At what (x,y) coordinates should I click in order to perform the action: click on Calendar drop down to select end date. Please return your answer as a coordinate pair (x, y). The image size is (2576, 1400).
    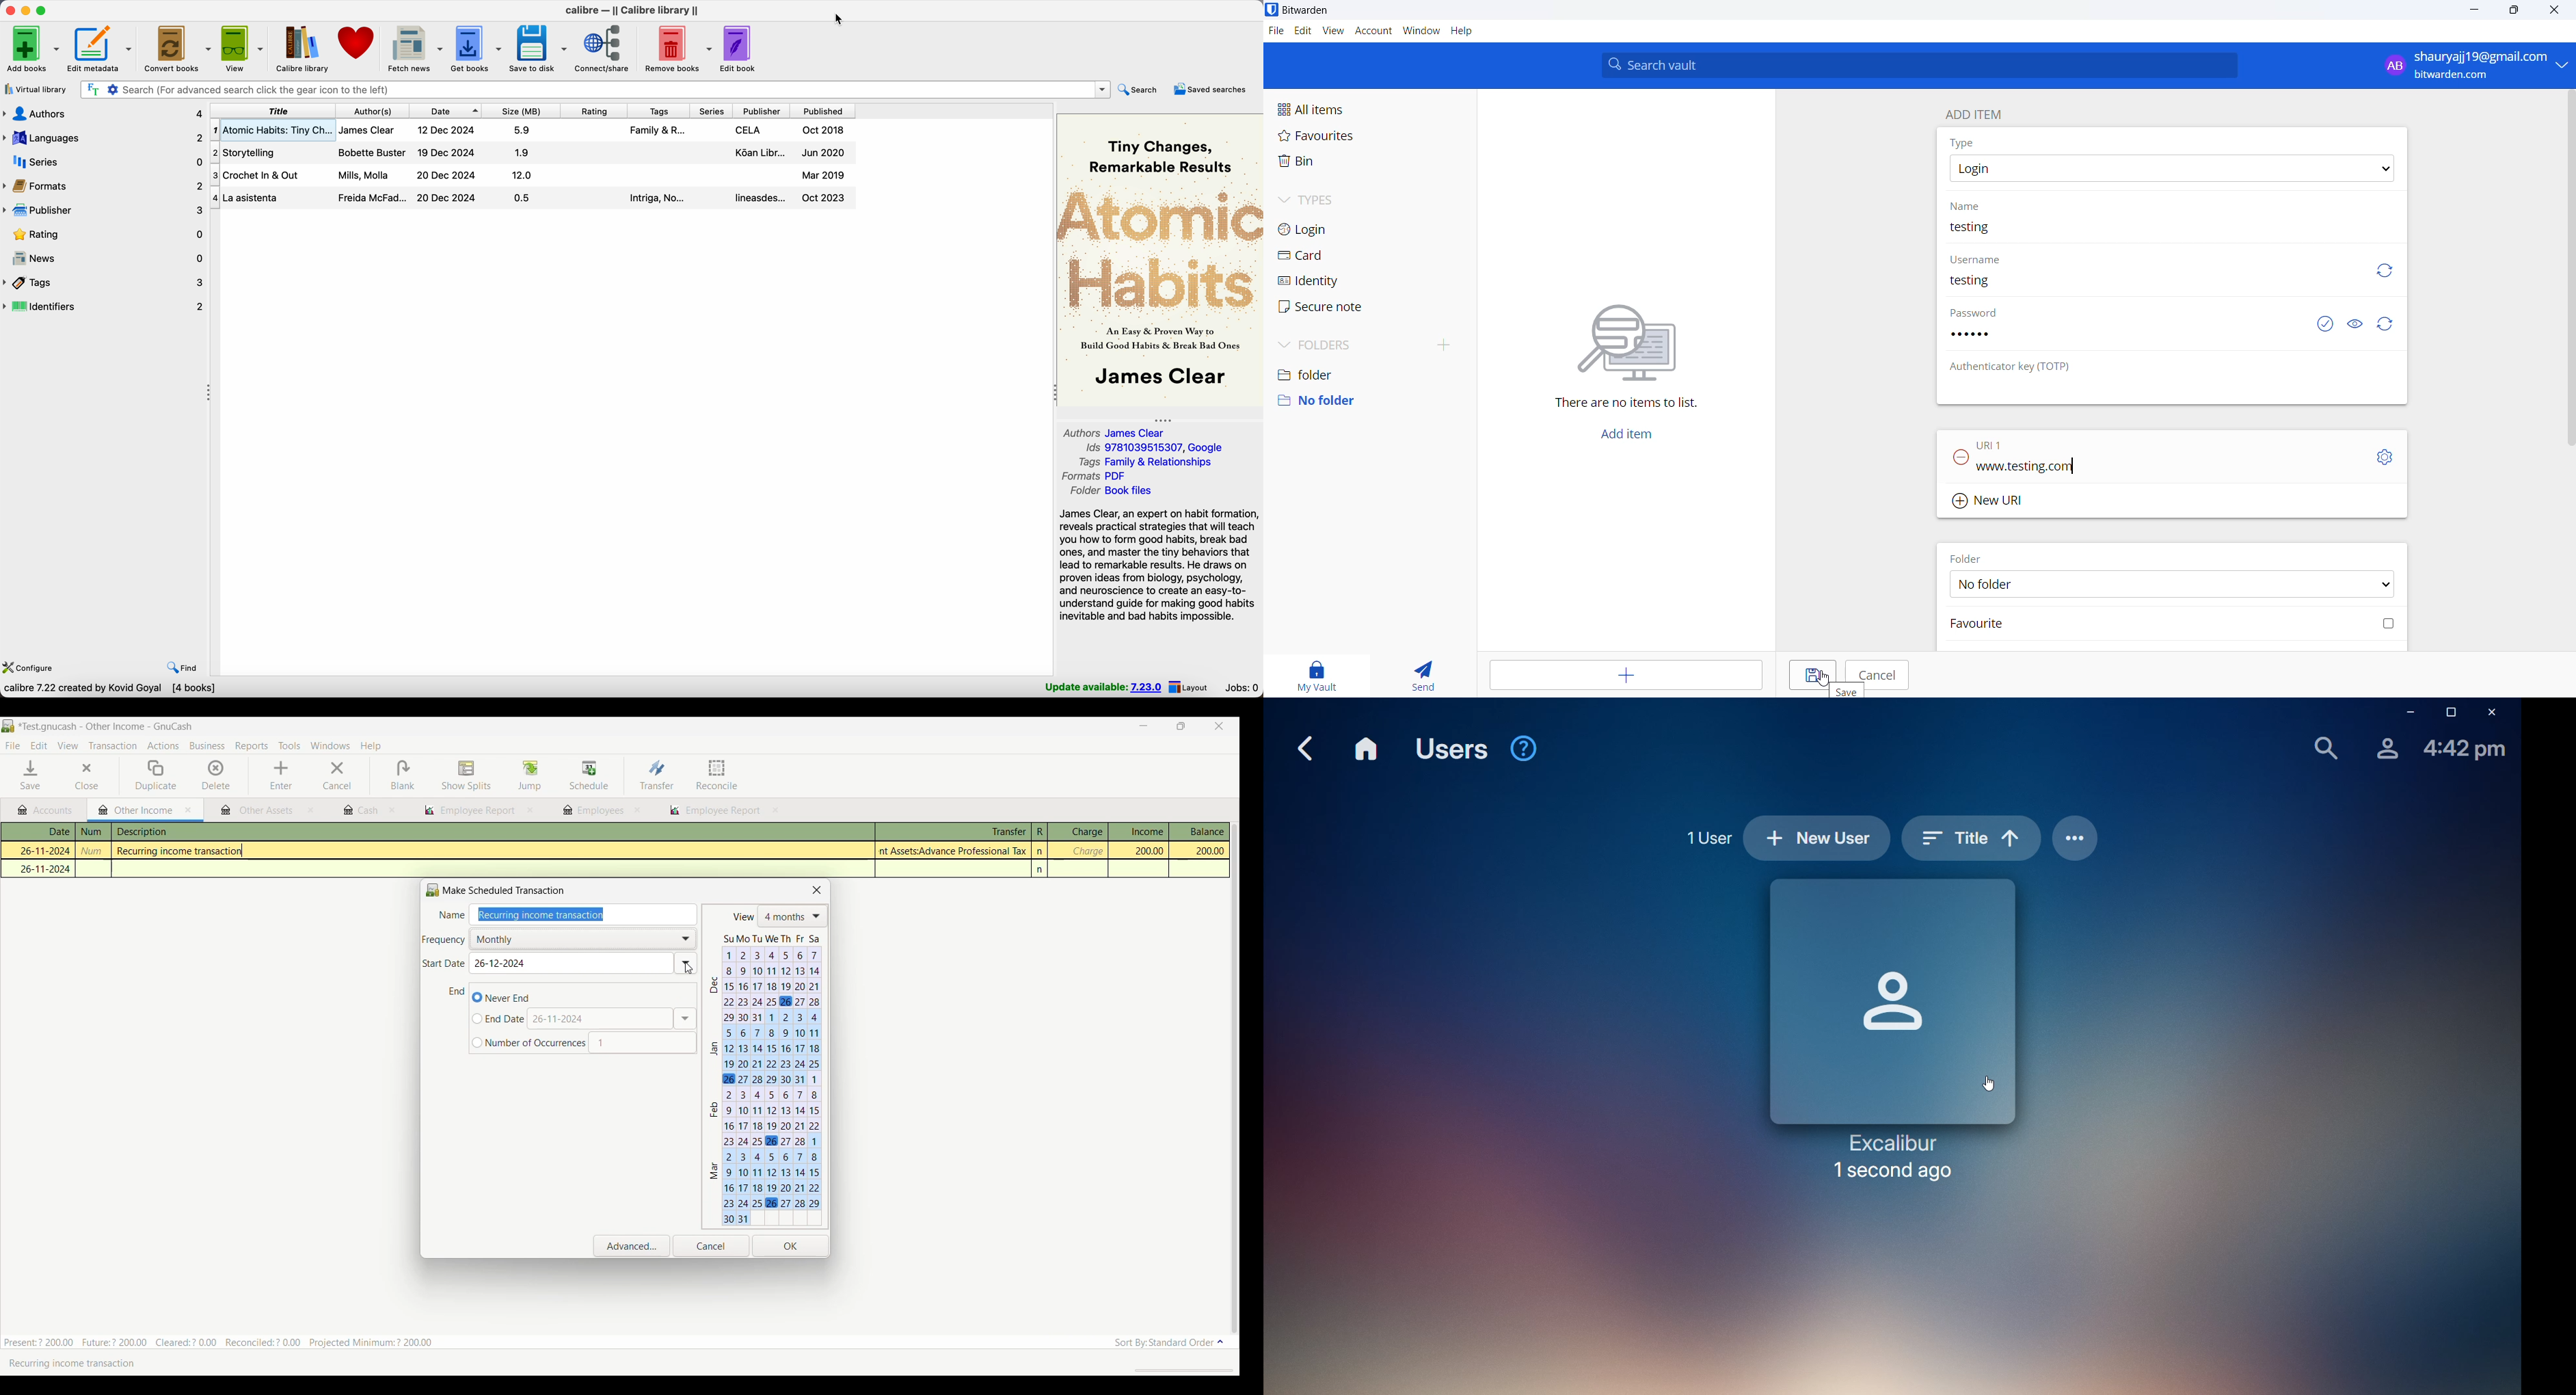
    Looking at the image, I should click on (685, 1018).